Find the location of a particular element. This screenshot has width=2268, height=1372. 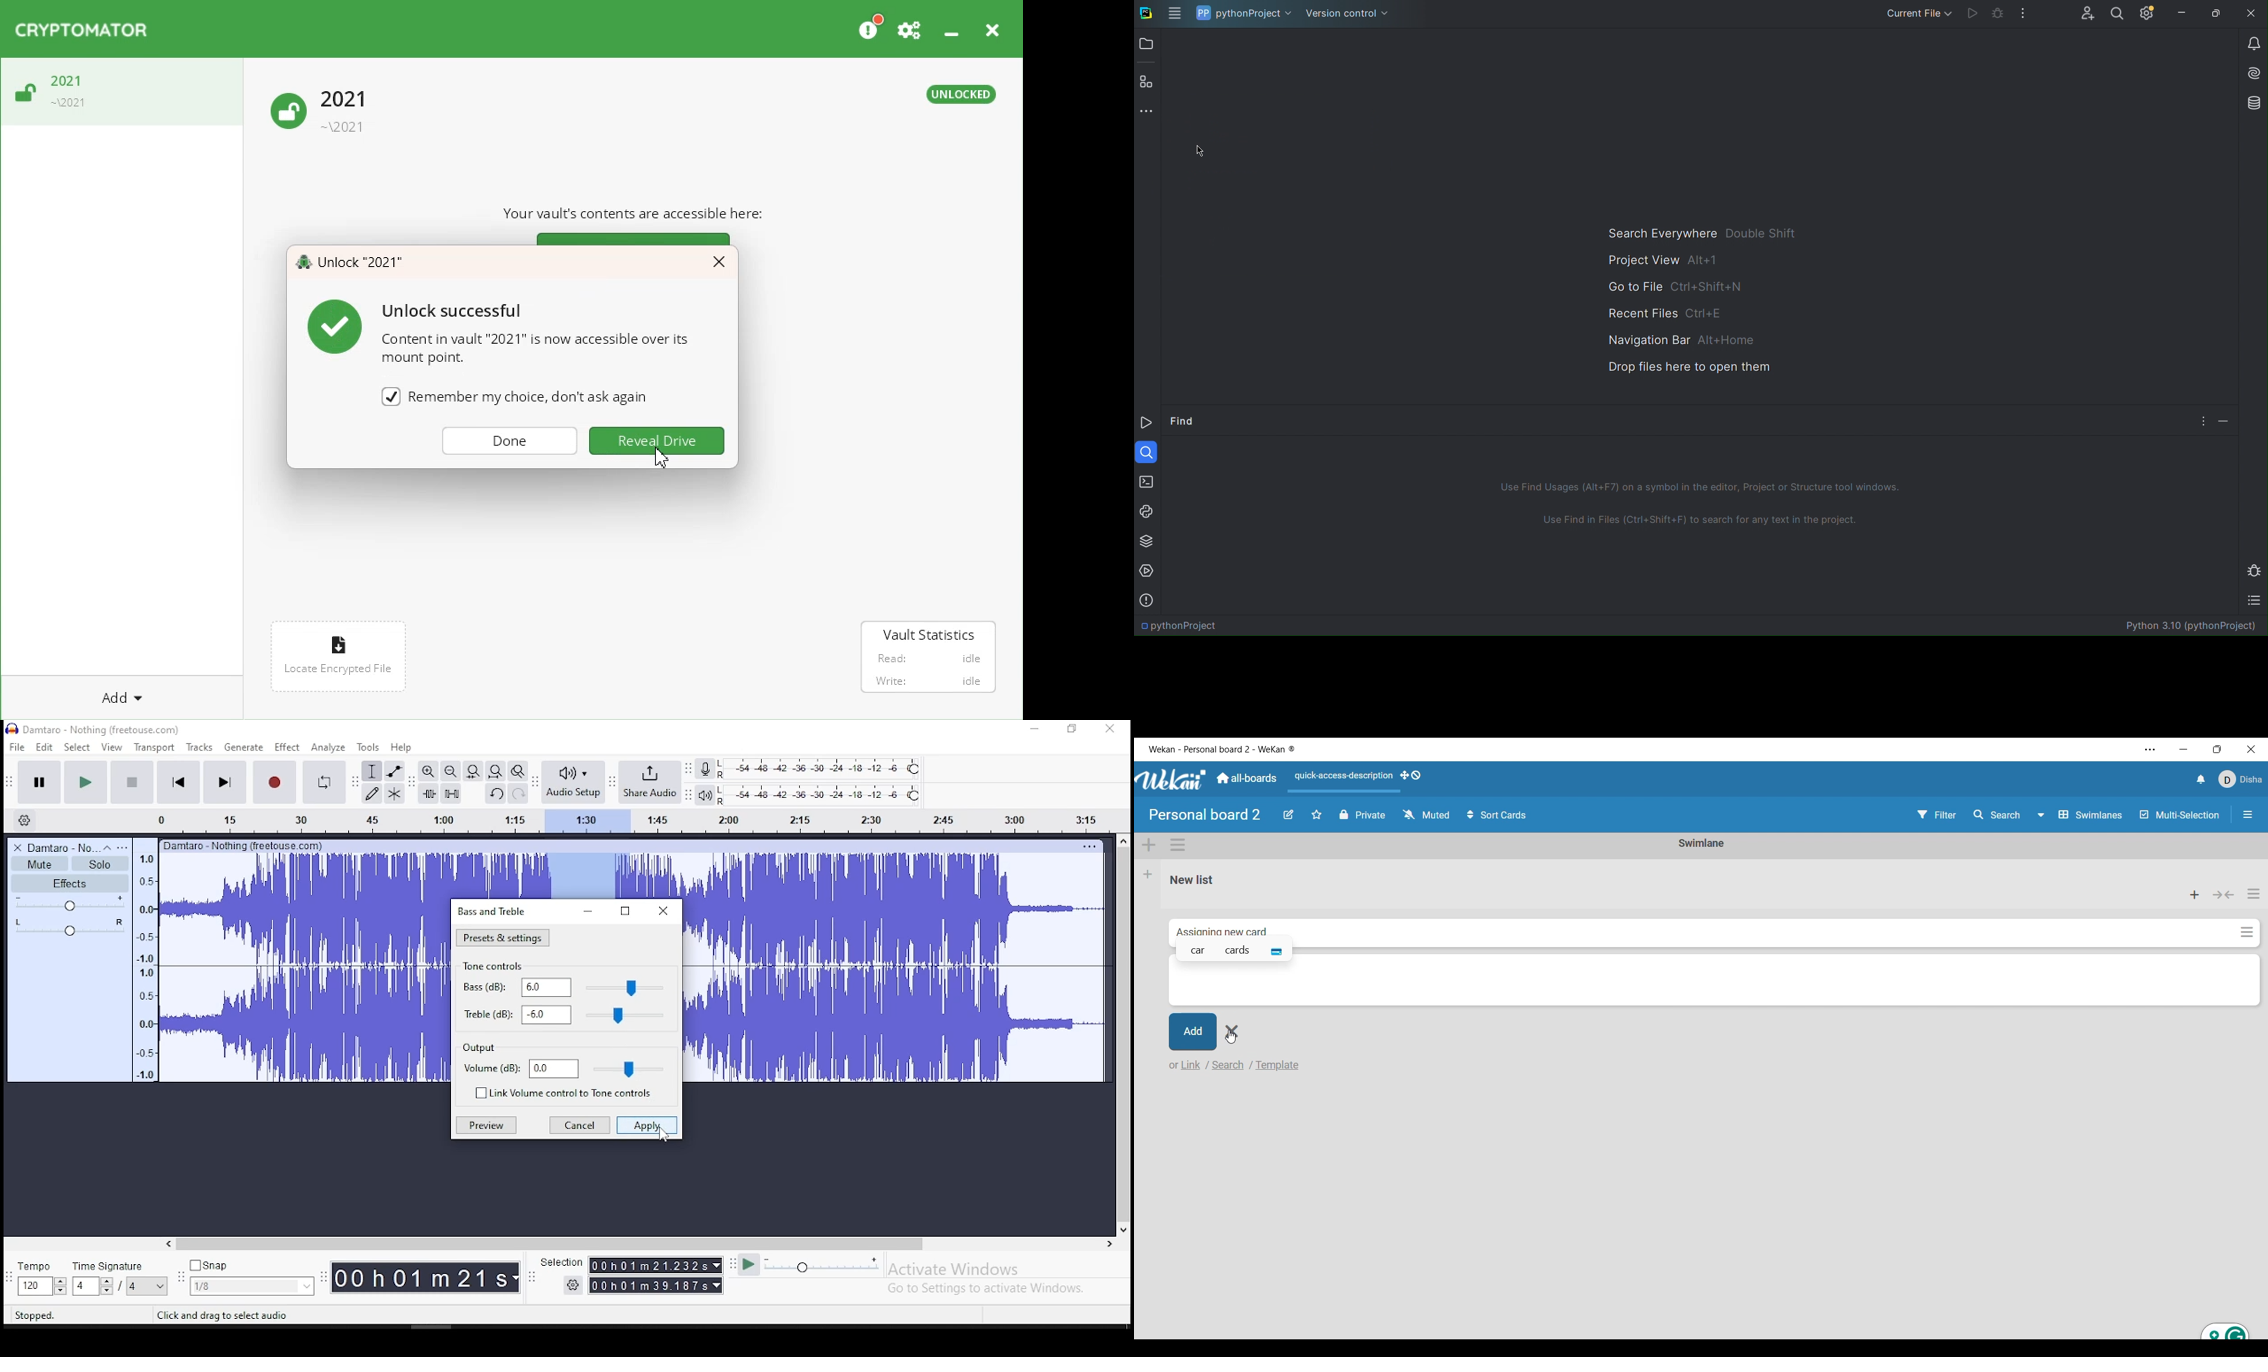

Grammarly extension is located at coordinates (2223, 1331).